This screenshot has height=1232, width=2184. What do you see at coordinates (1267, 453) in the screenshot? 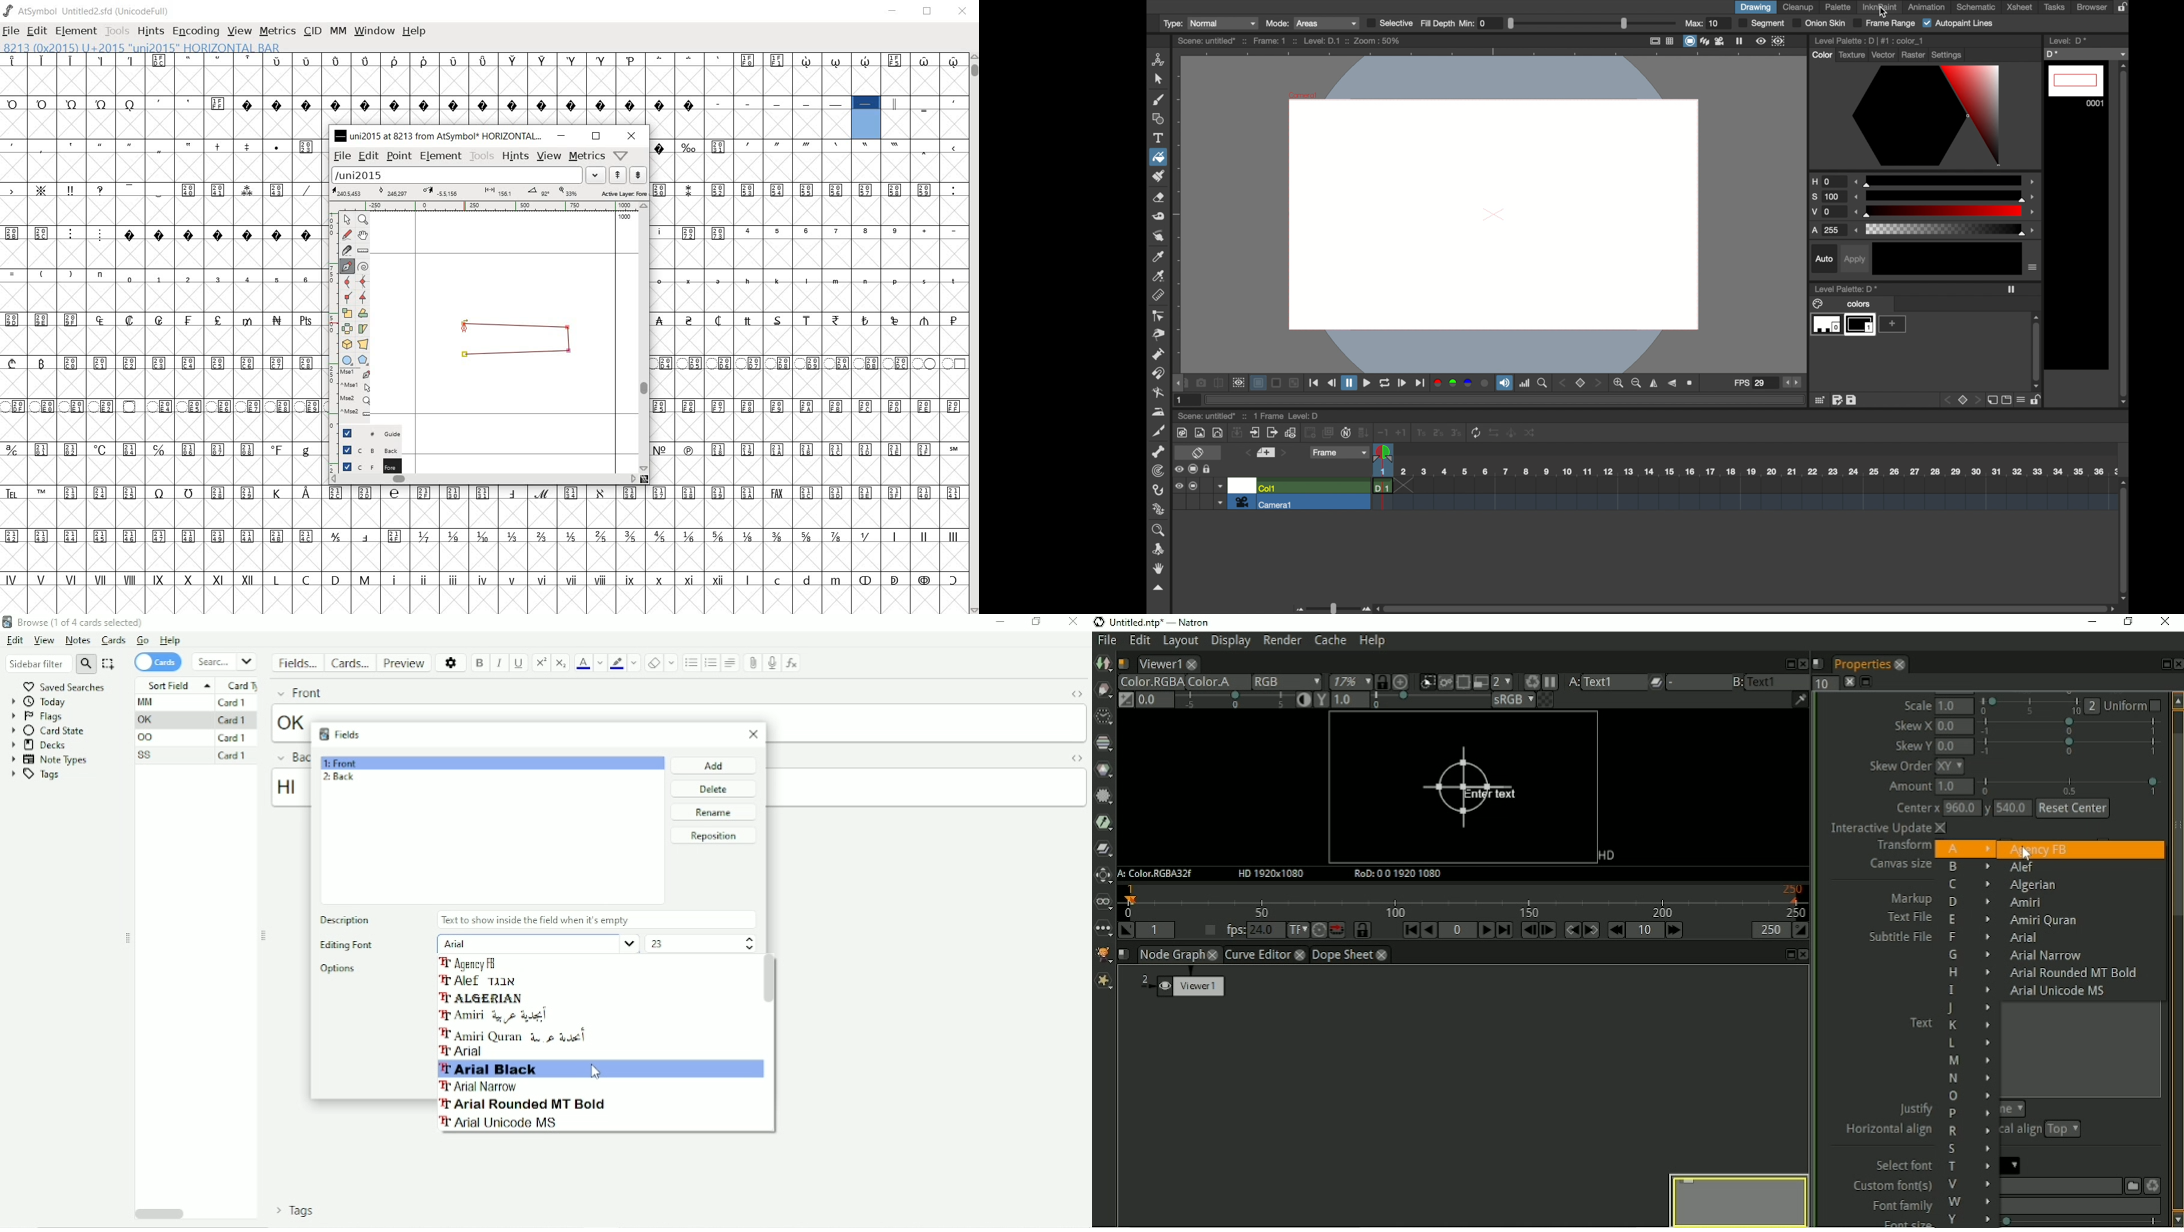
I see `set` at bounding box center [1267, 453].